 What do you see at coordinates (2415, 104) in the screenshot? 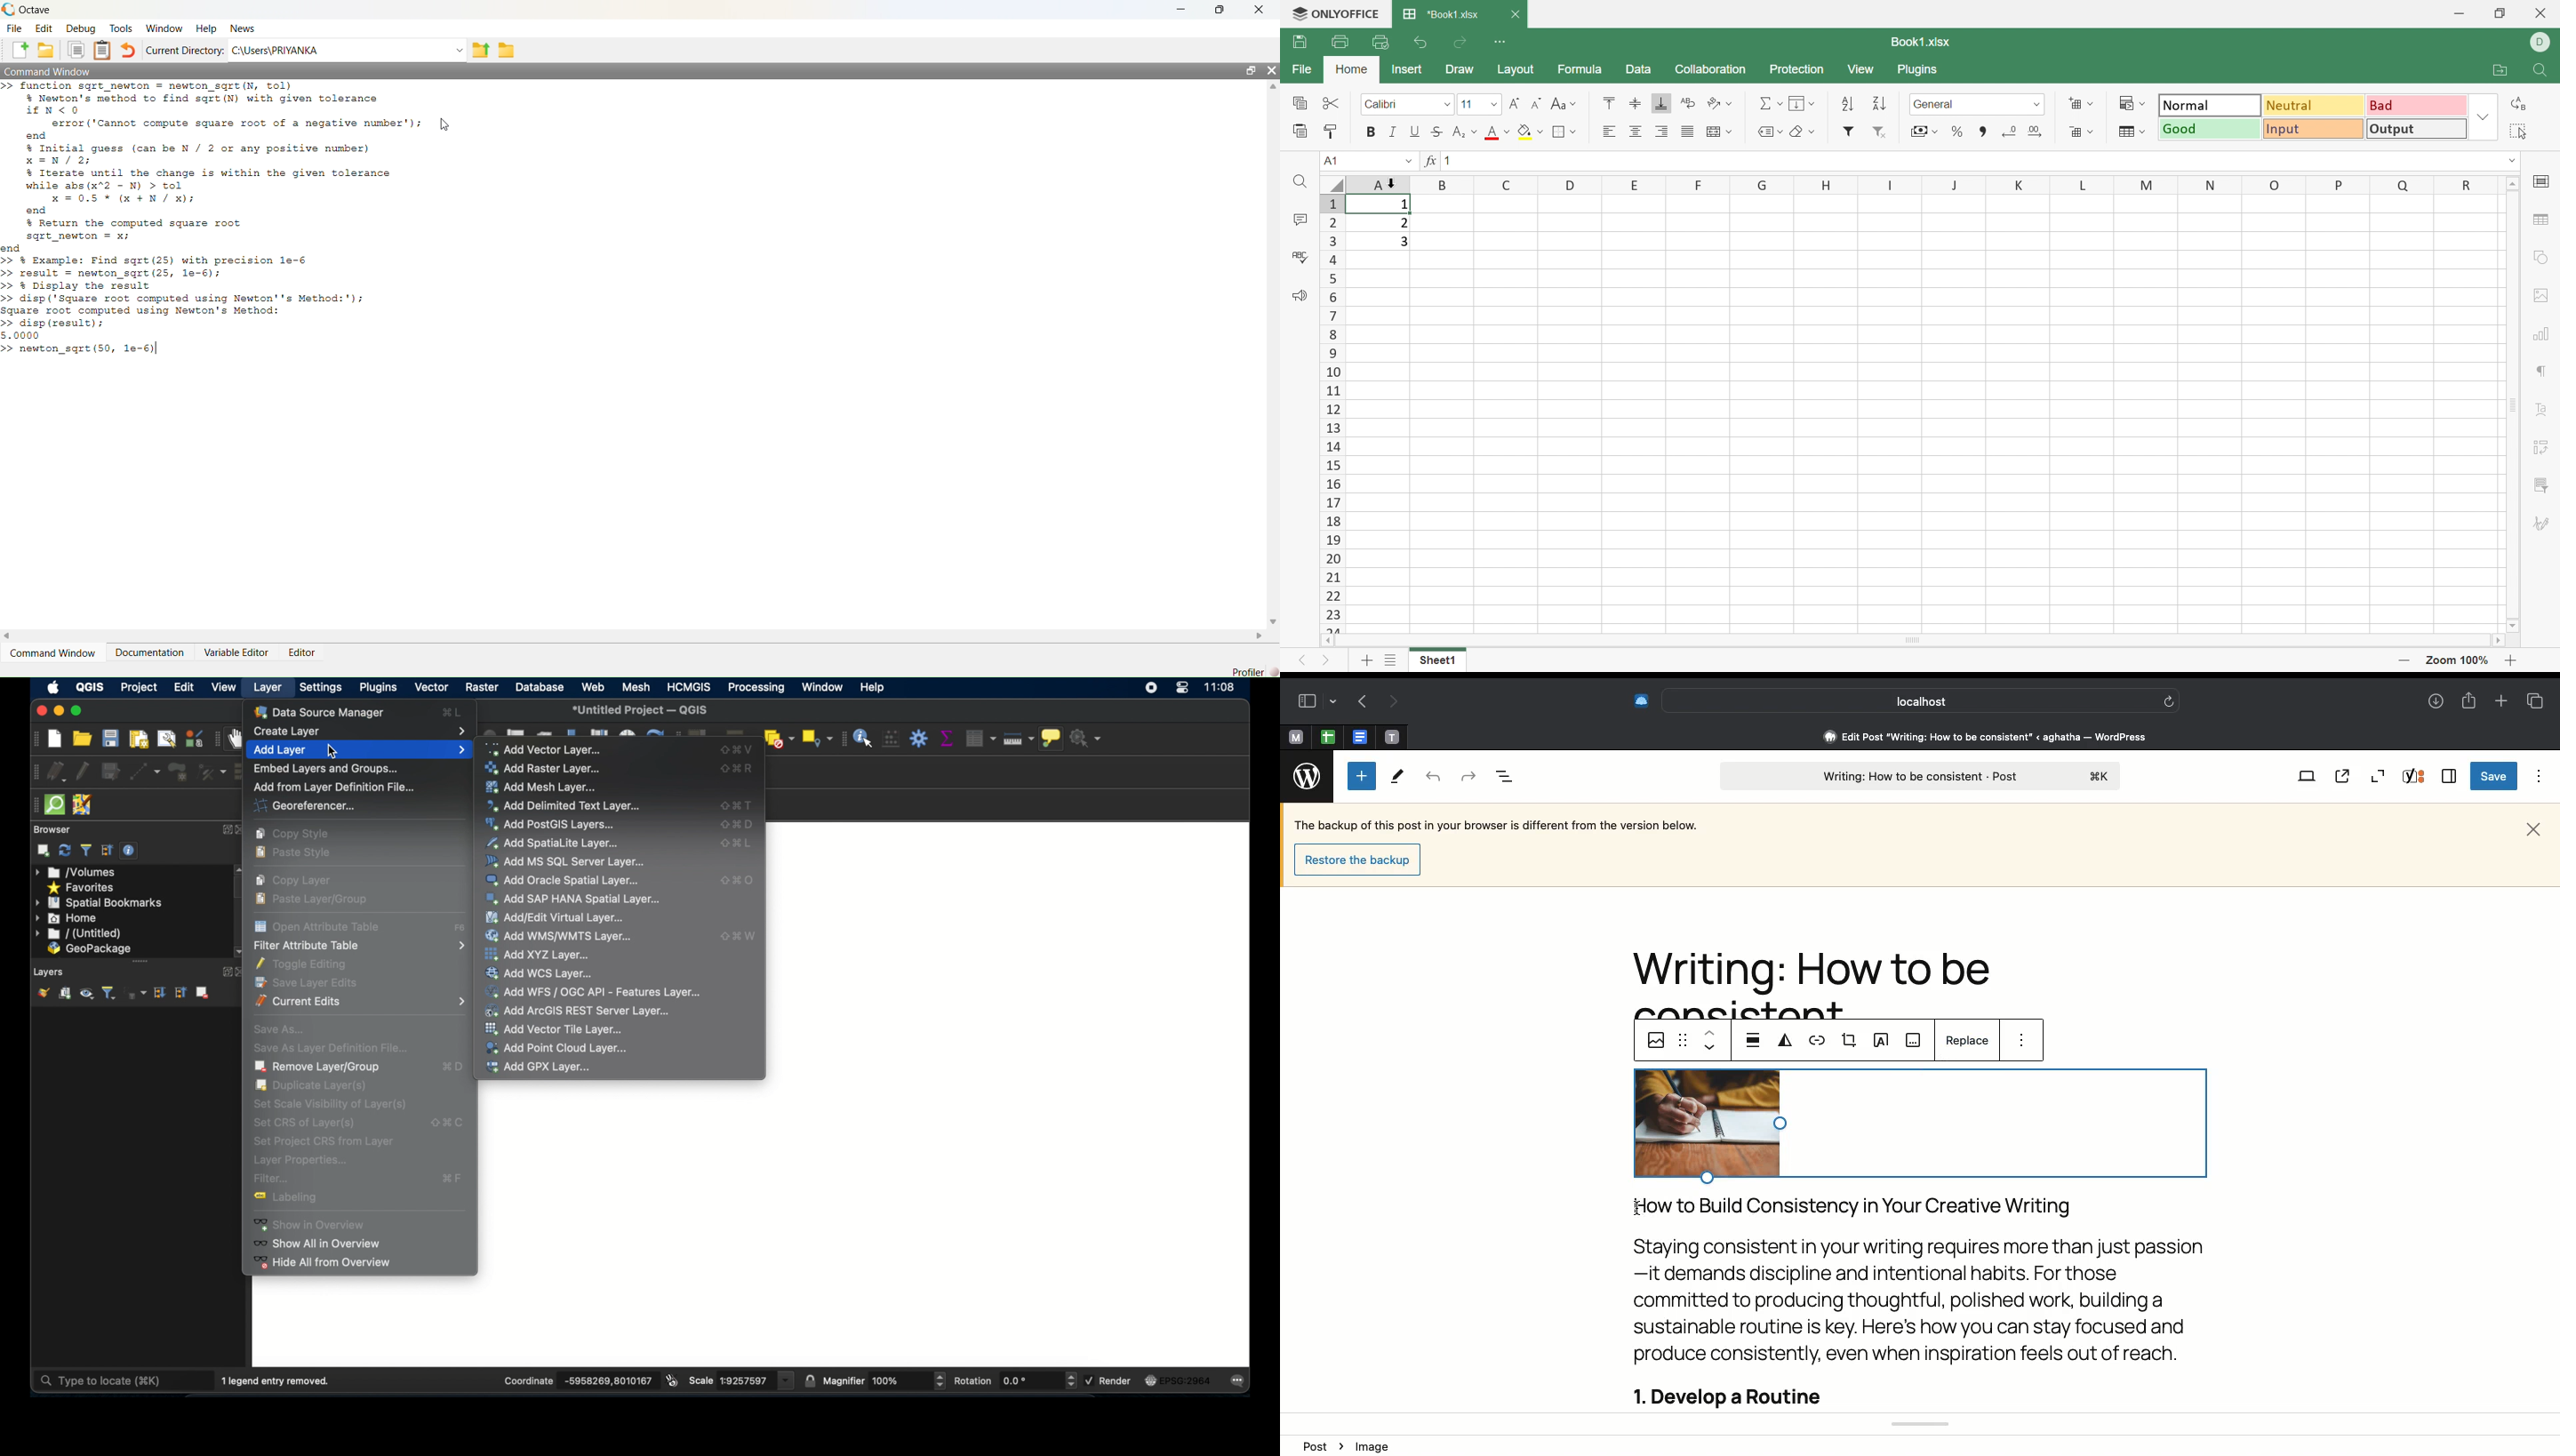
I see `Bad` at bounding box center [2415, 104].